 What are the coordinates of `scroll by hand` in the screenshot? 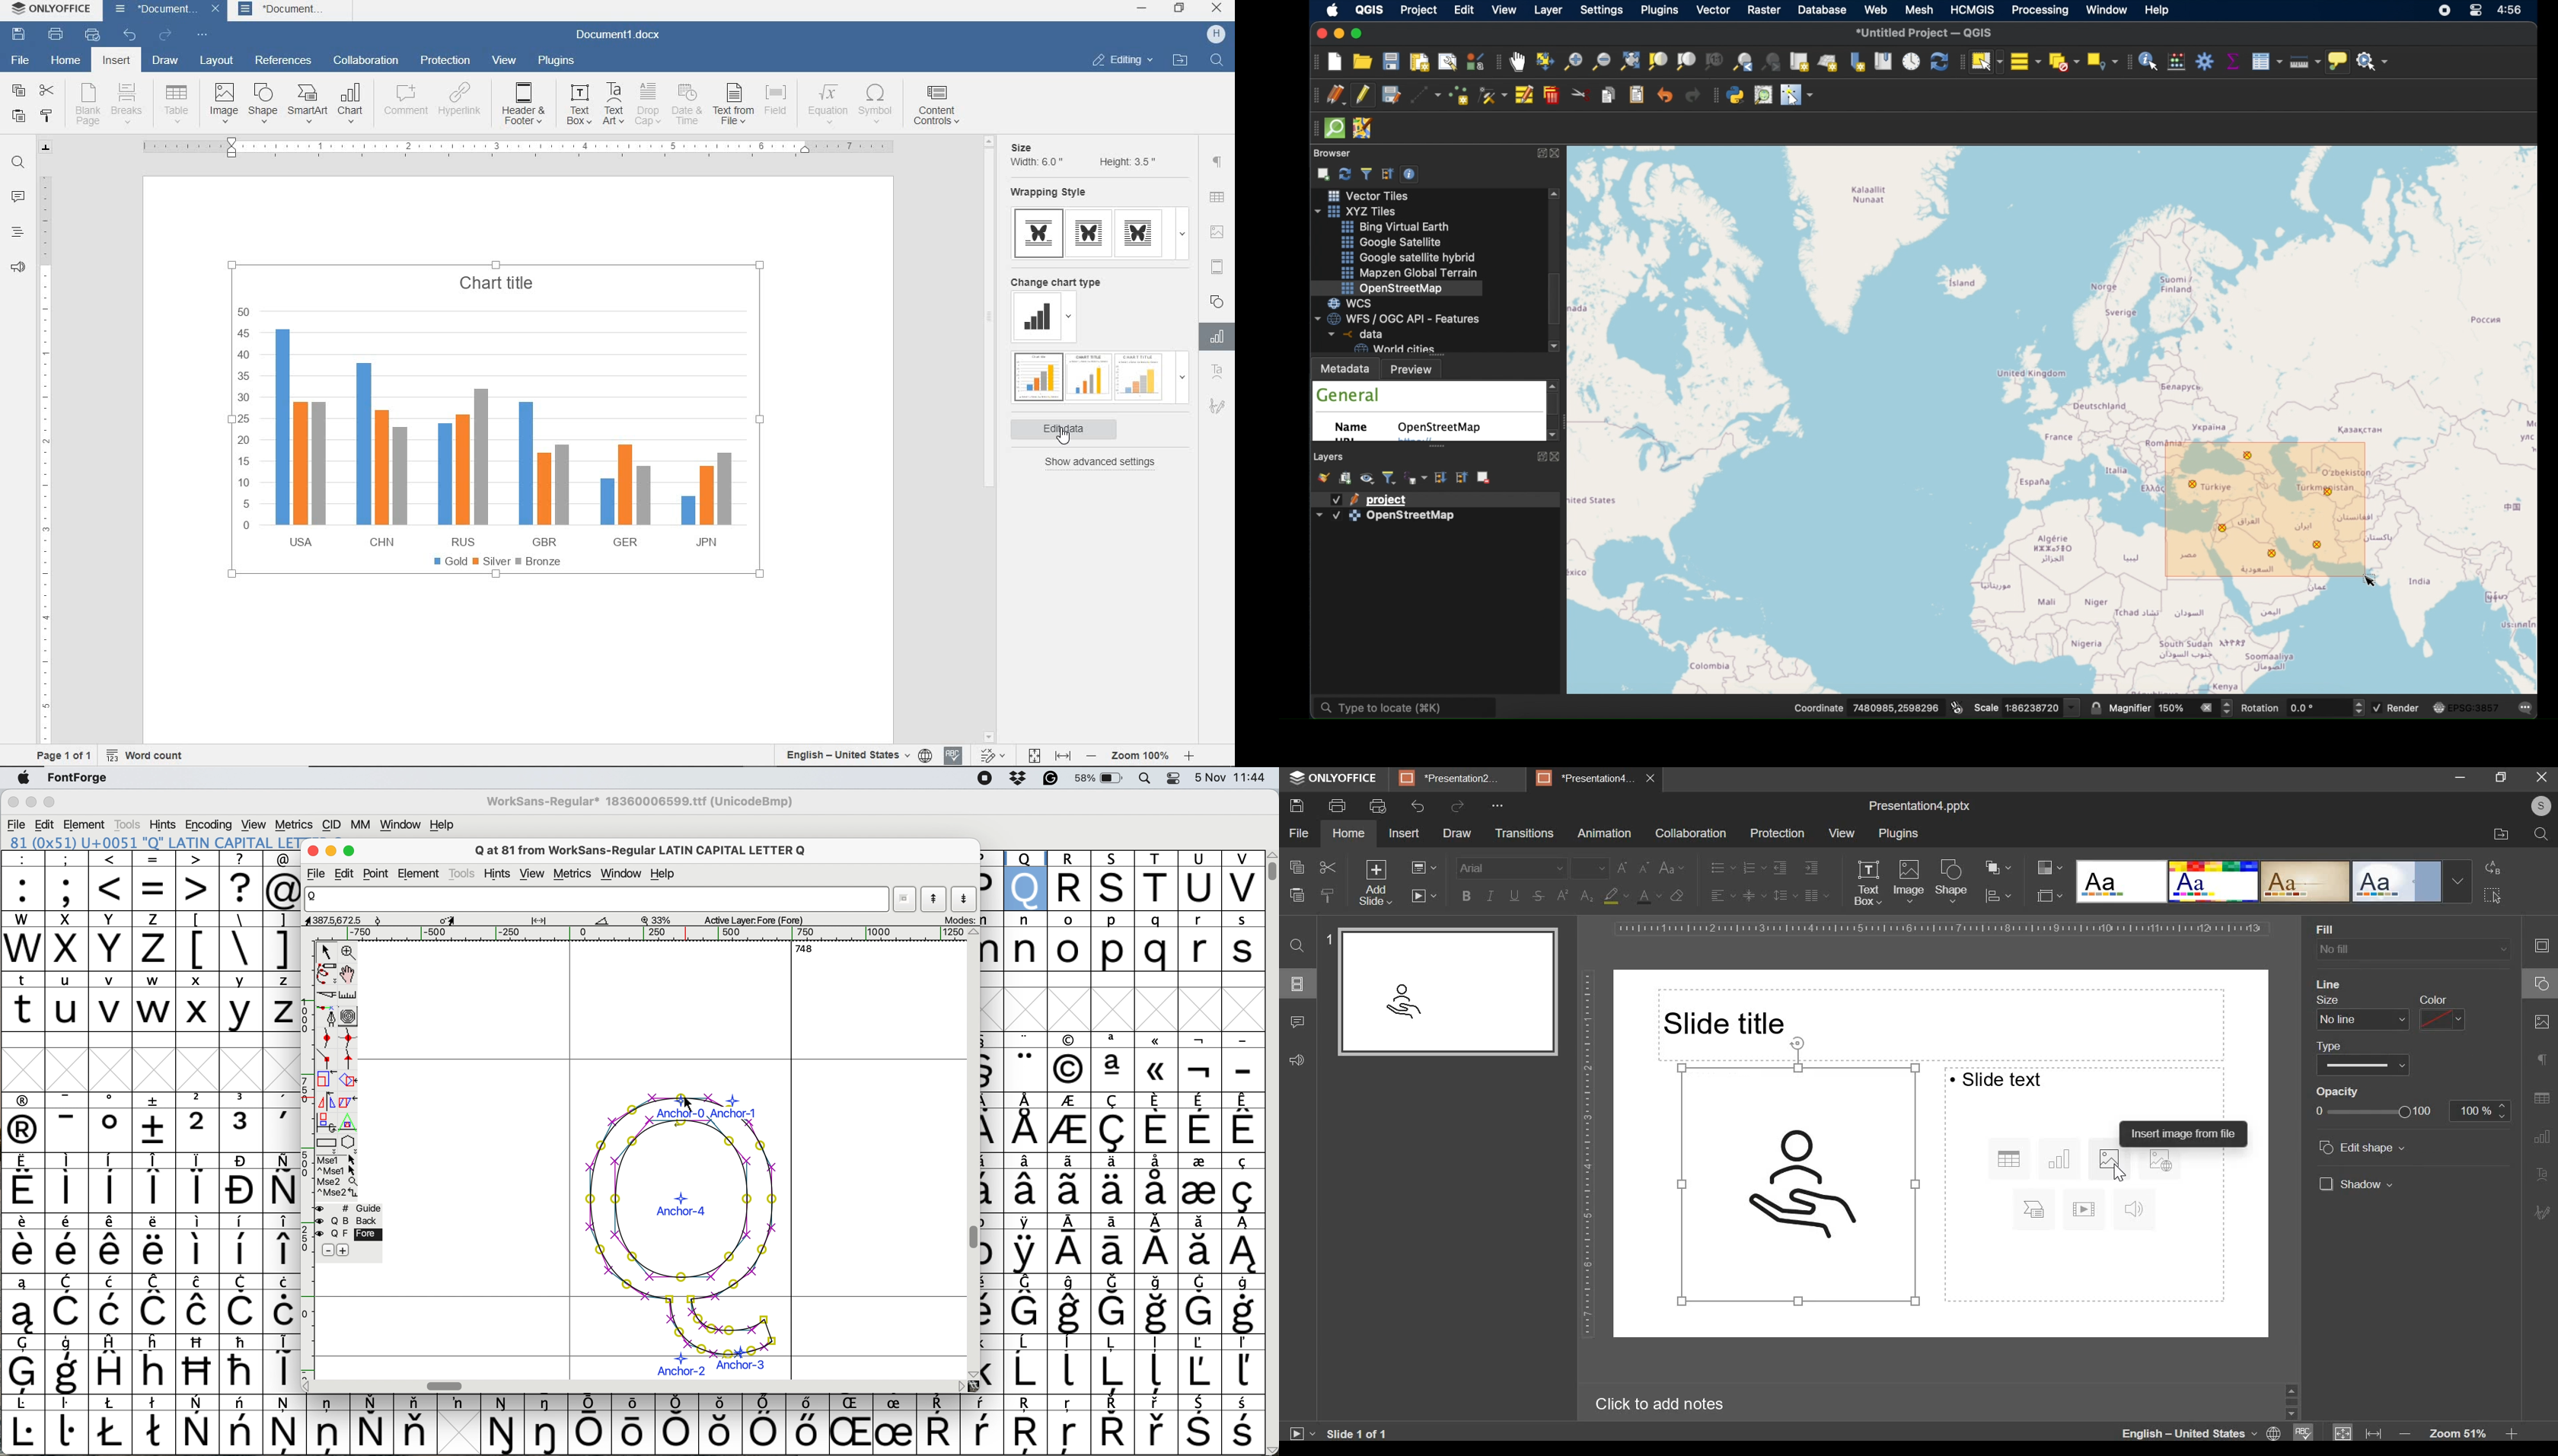 It's located at (347, 975).